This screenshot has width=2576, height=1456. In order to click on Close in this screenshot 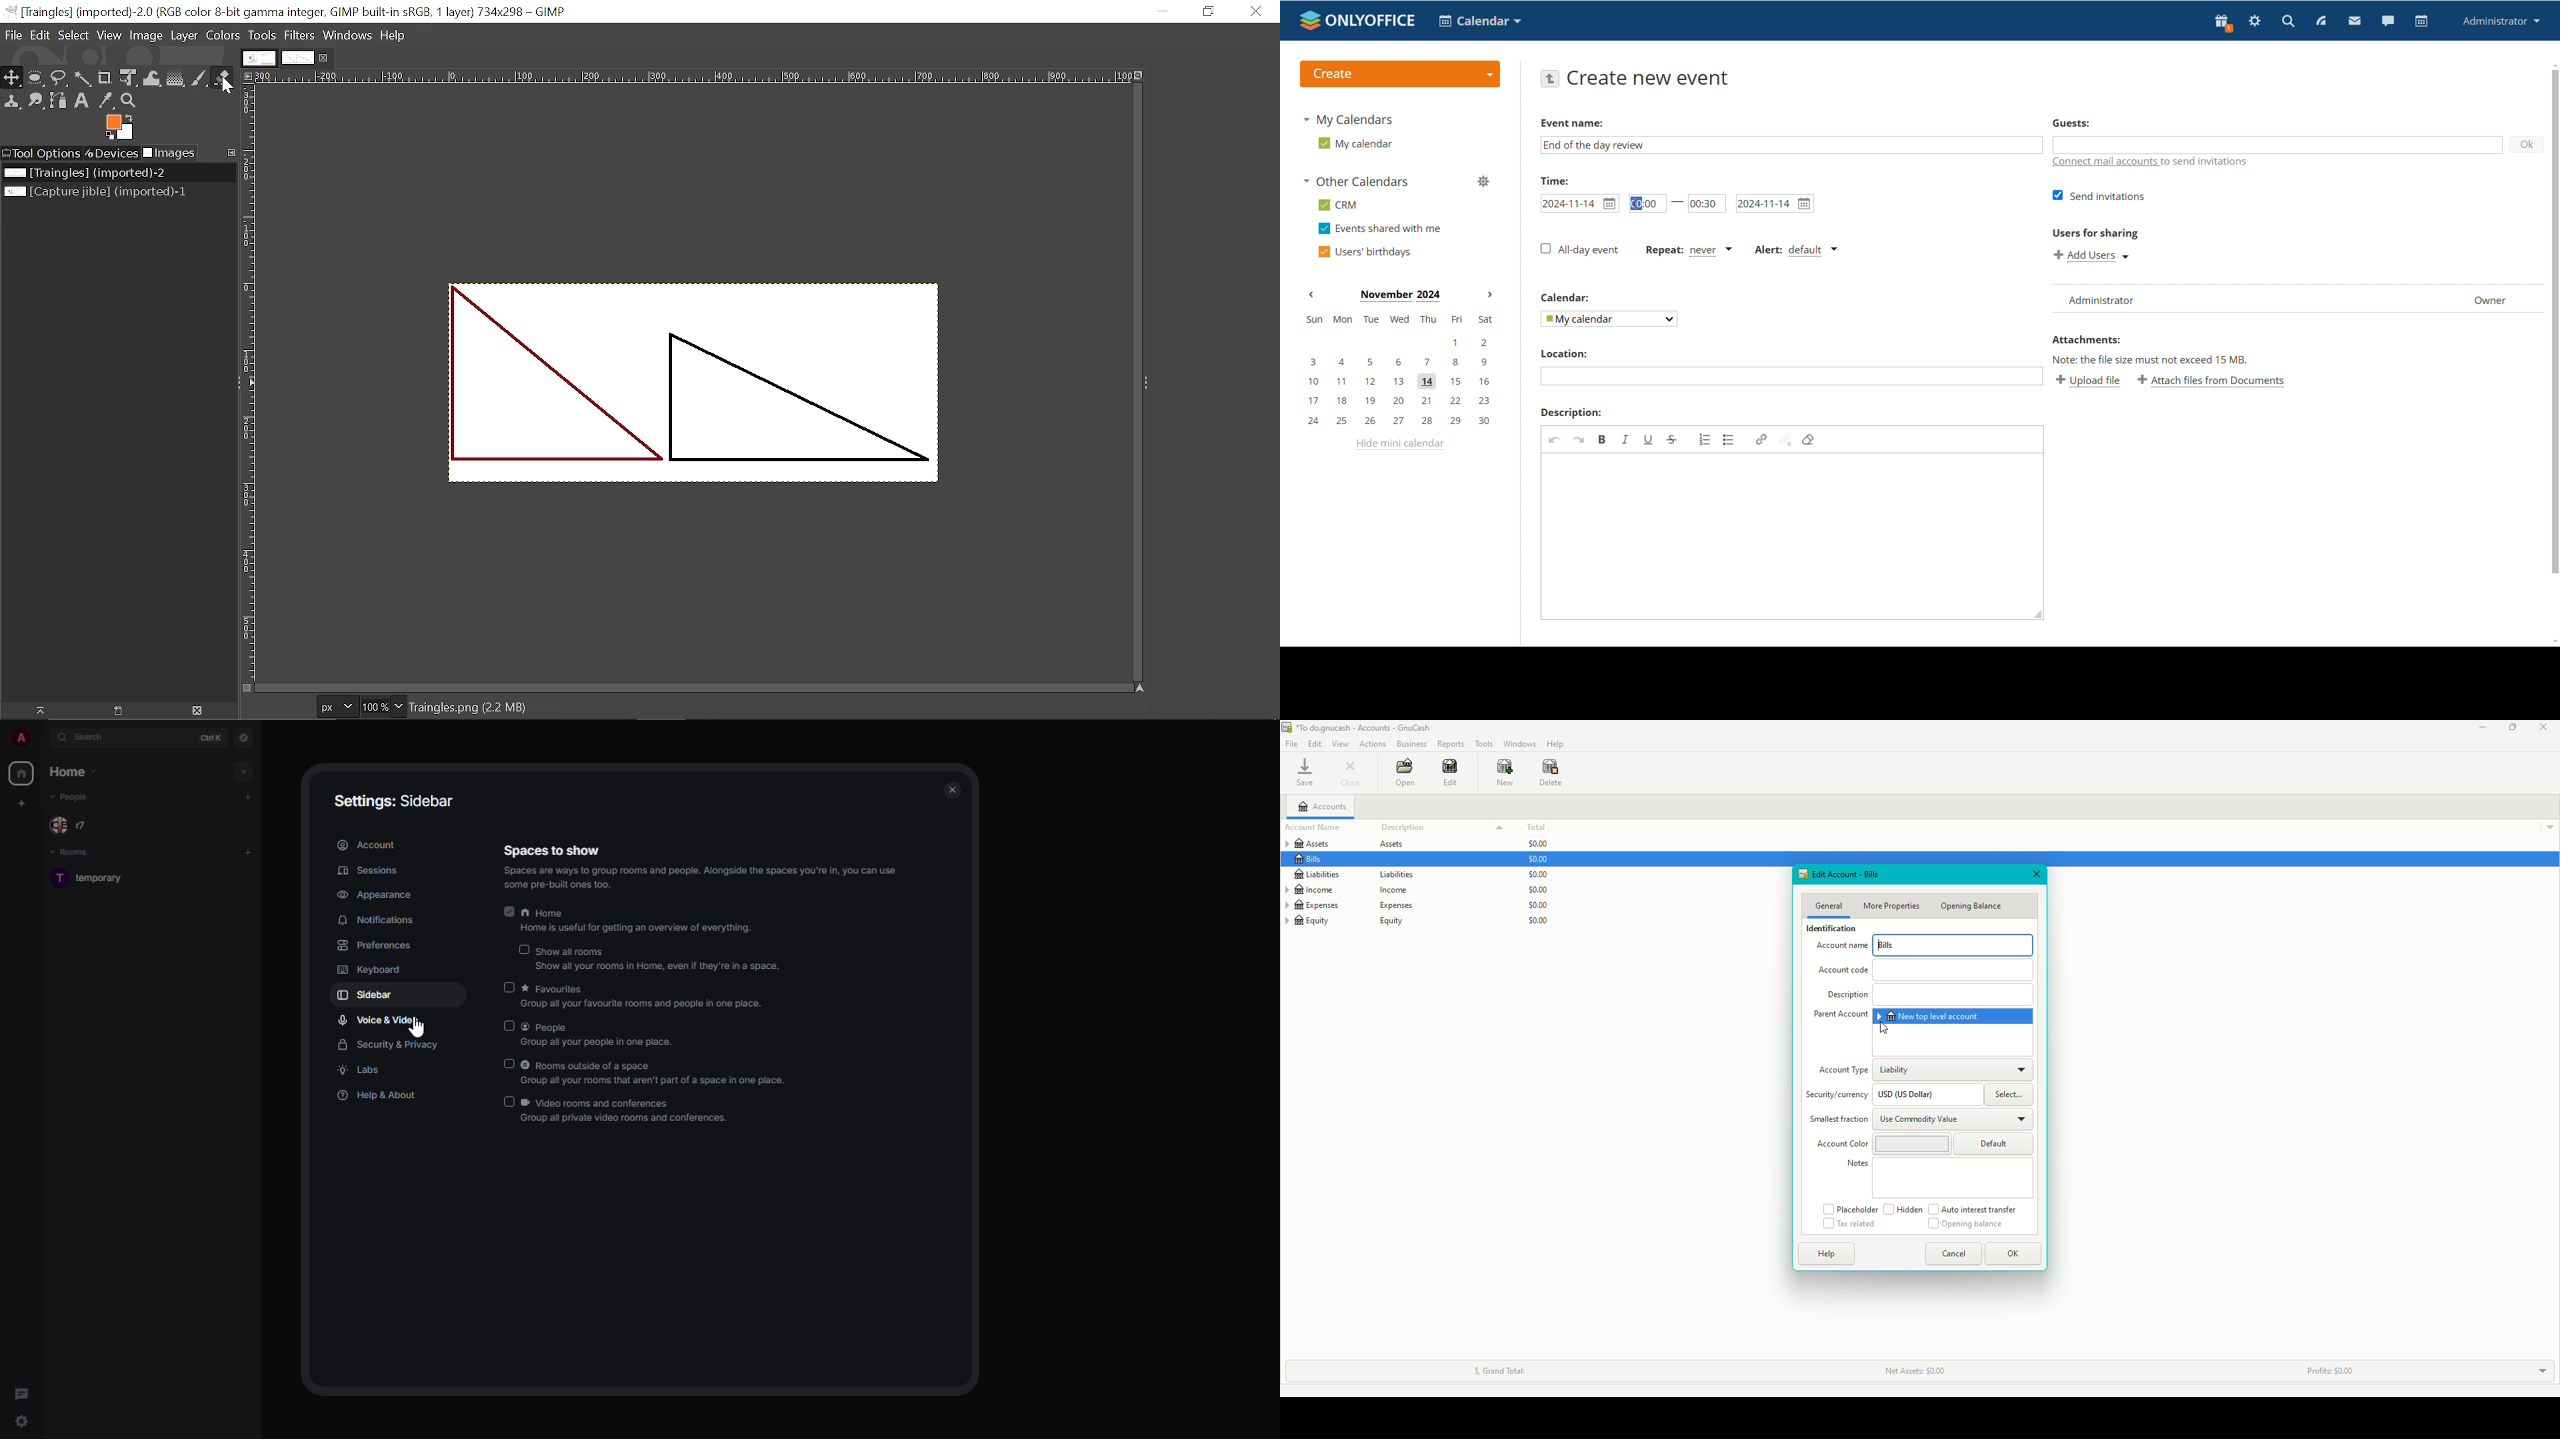, I will do `click(1351, 773)`.